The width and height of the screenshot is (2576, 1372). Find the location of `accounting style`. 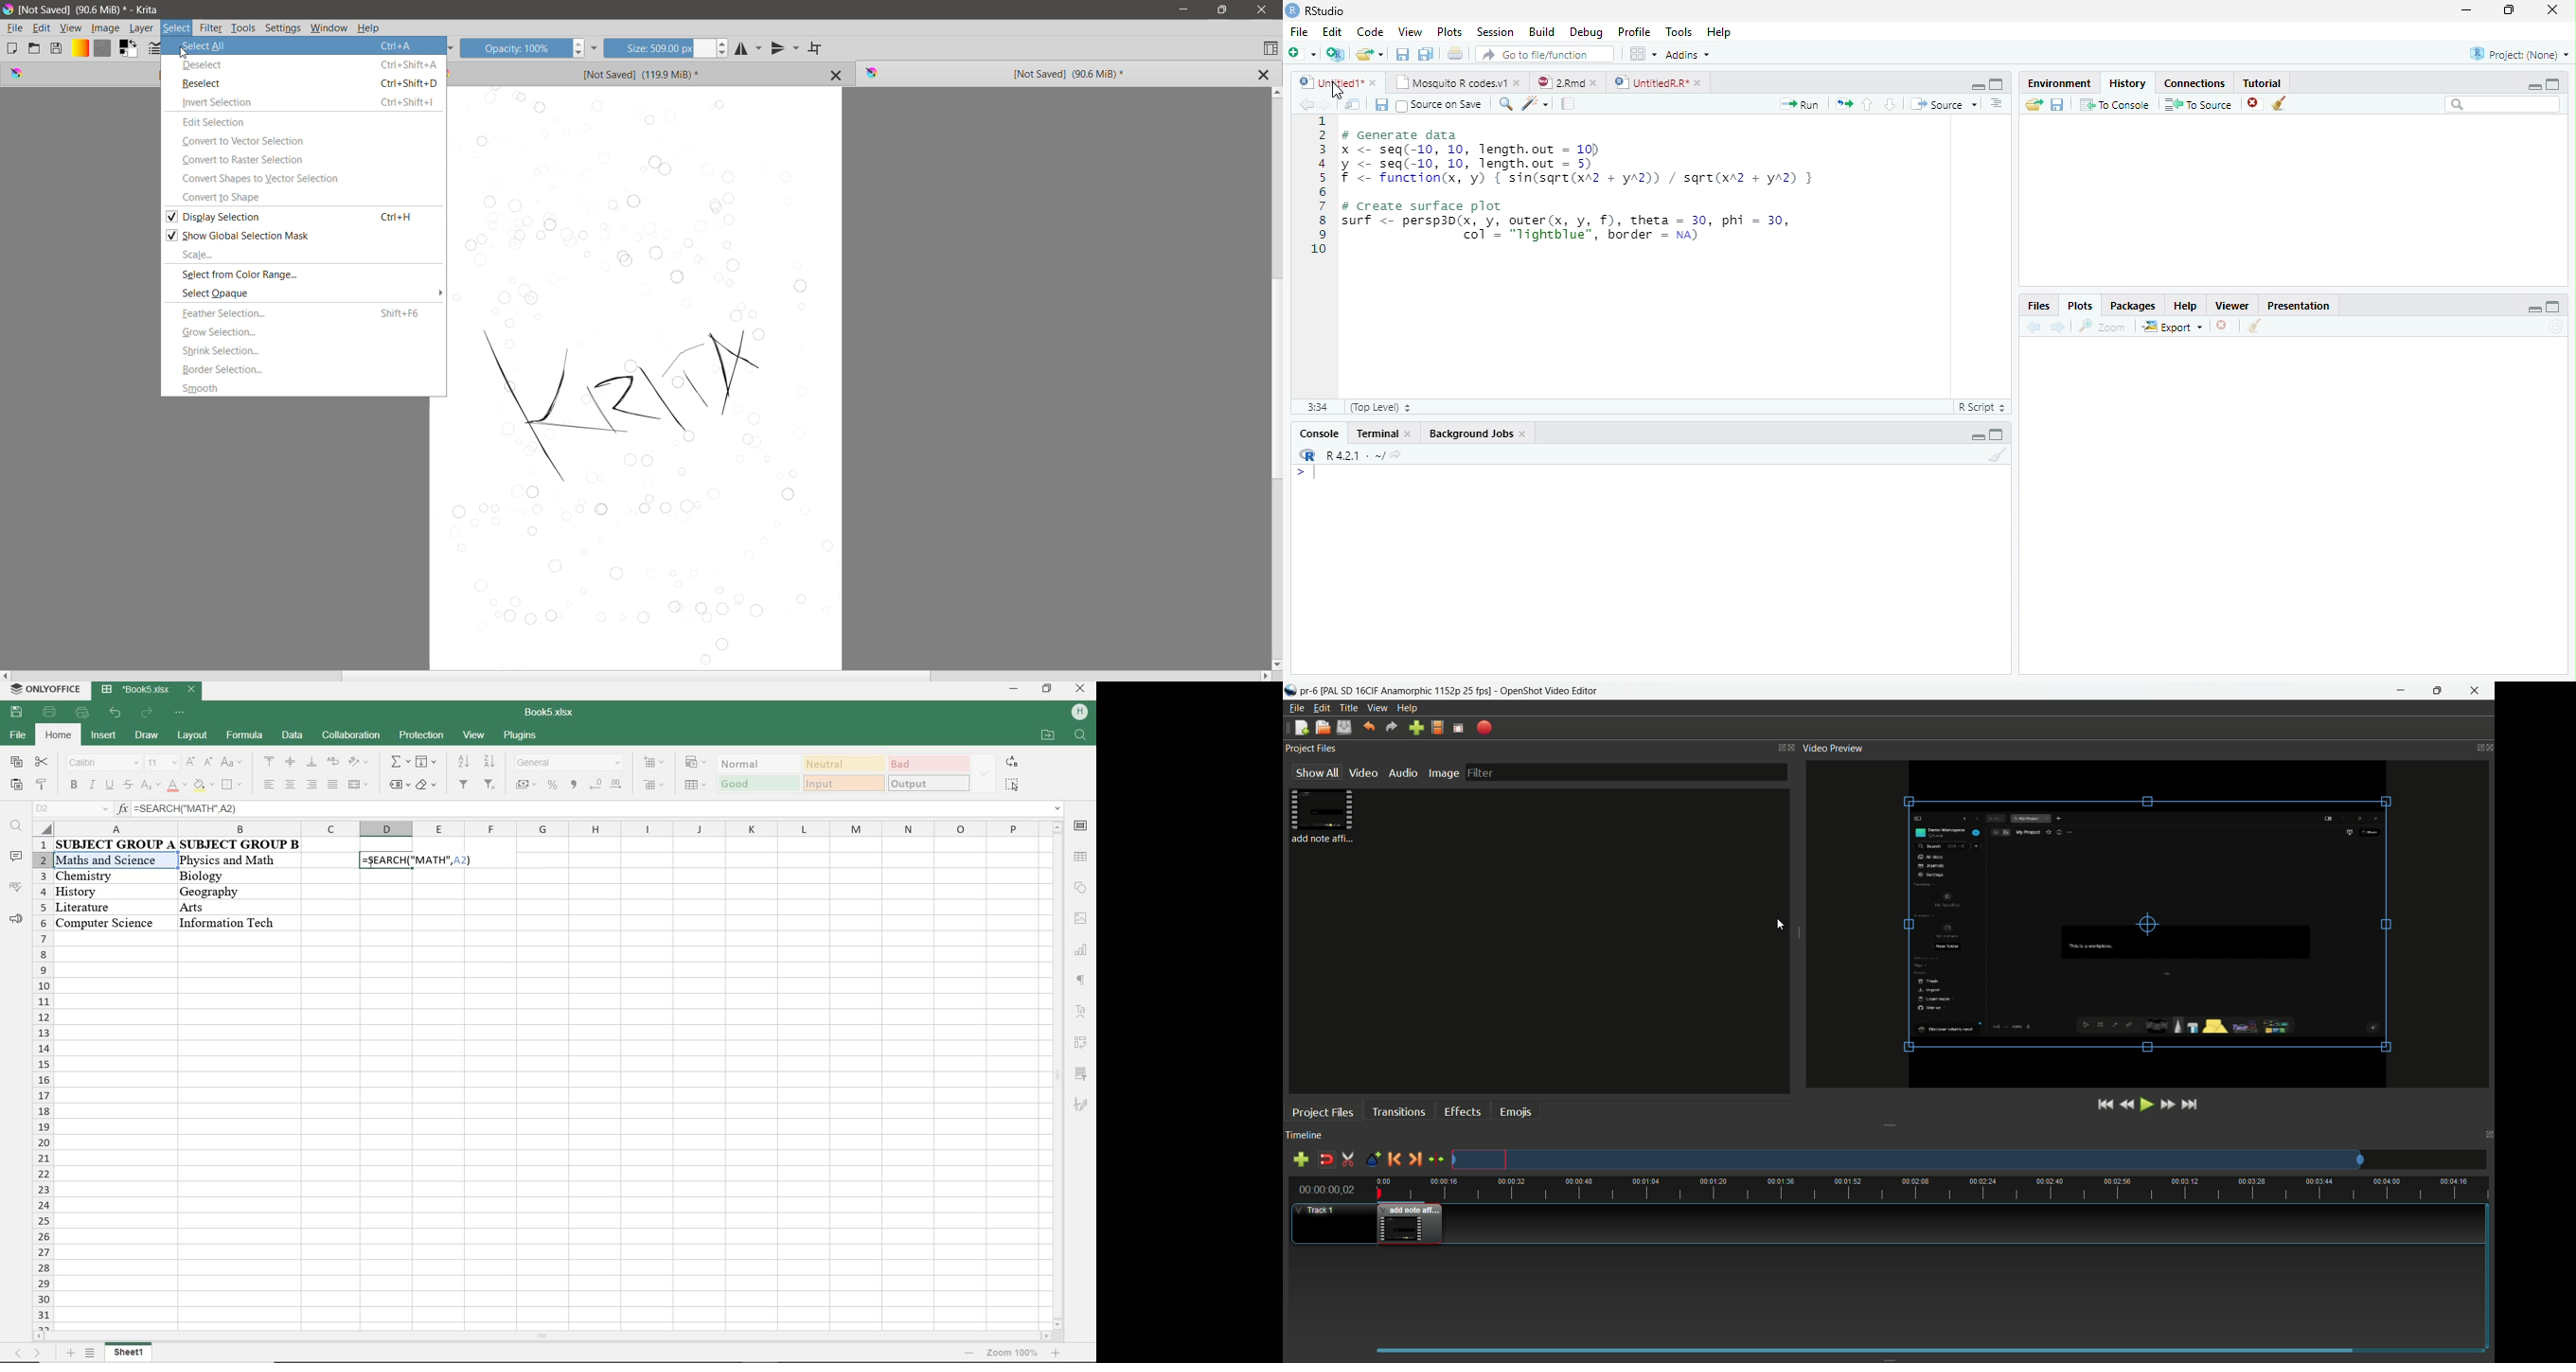

accounting style is located at coordinates (526, 786).